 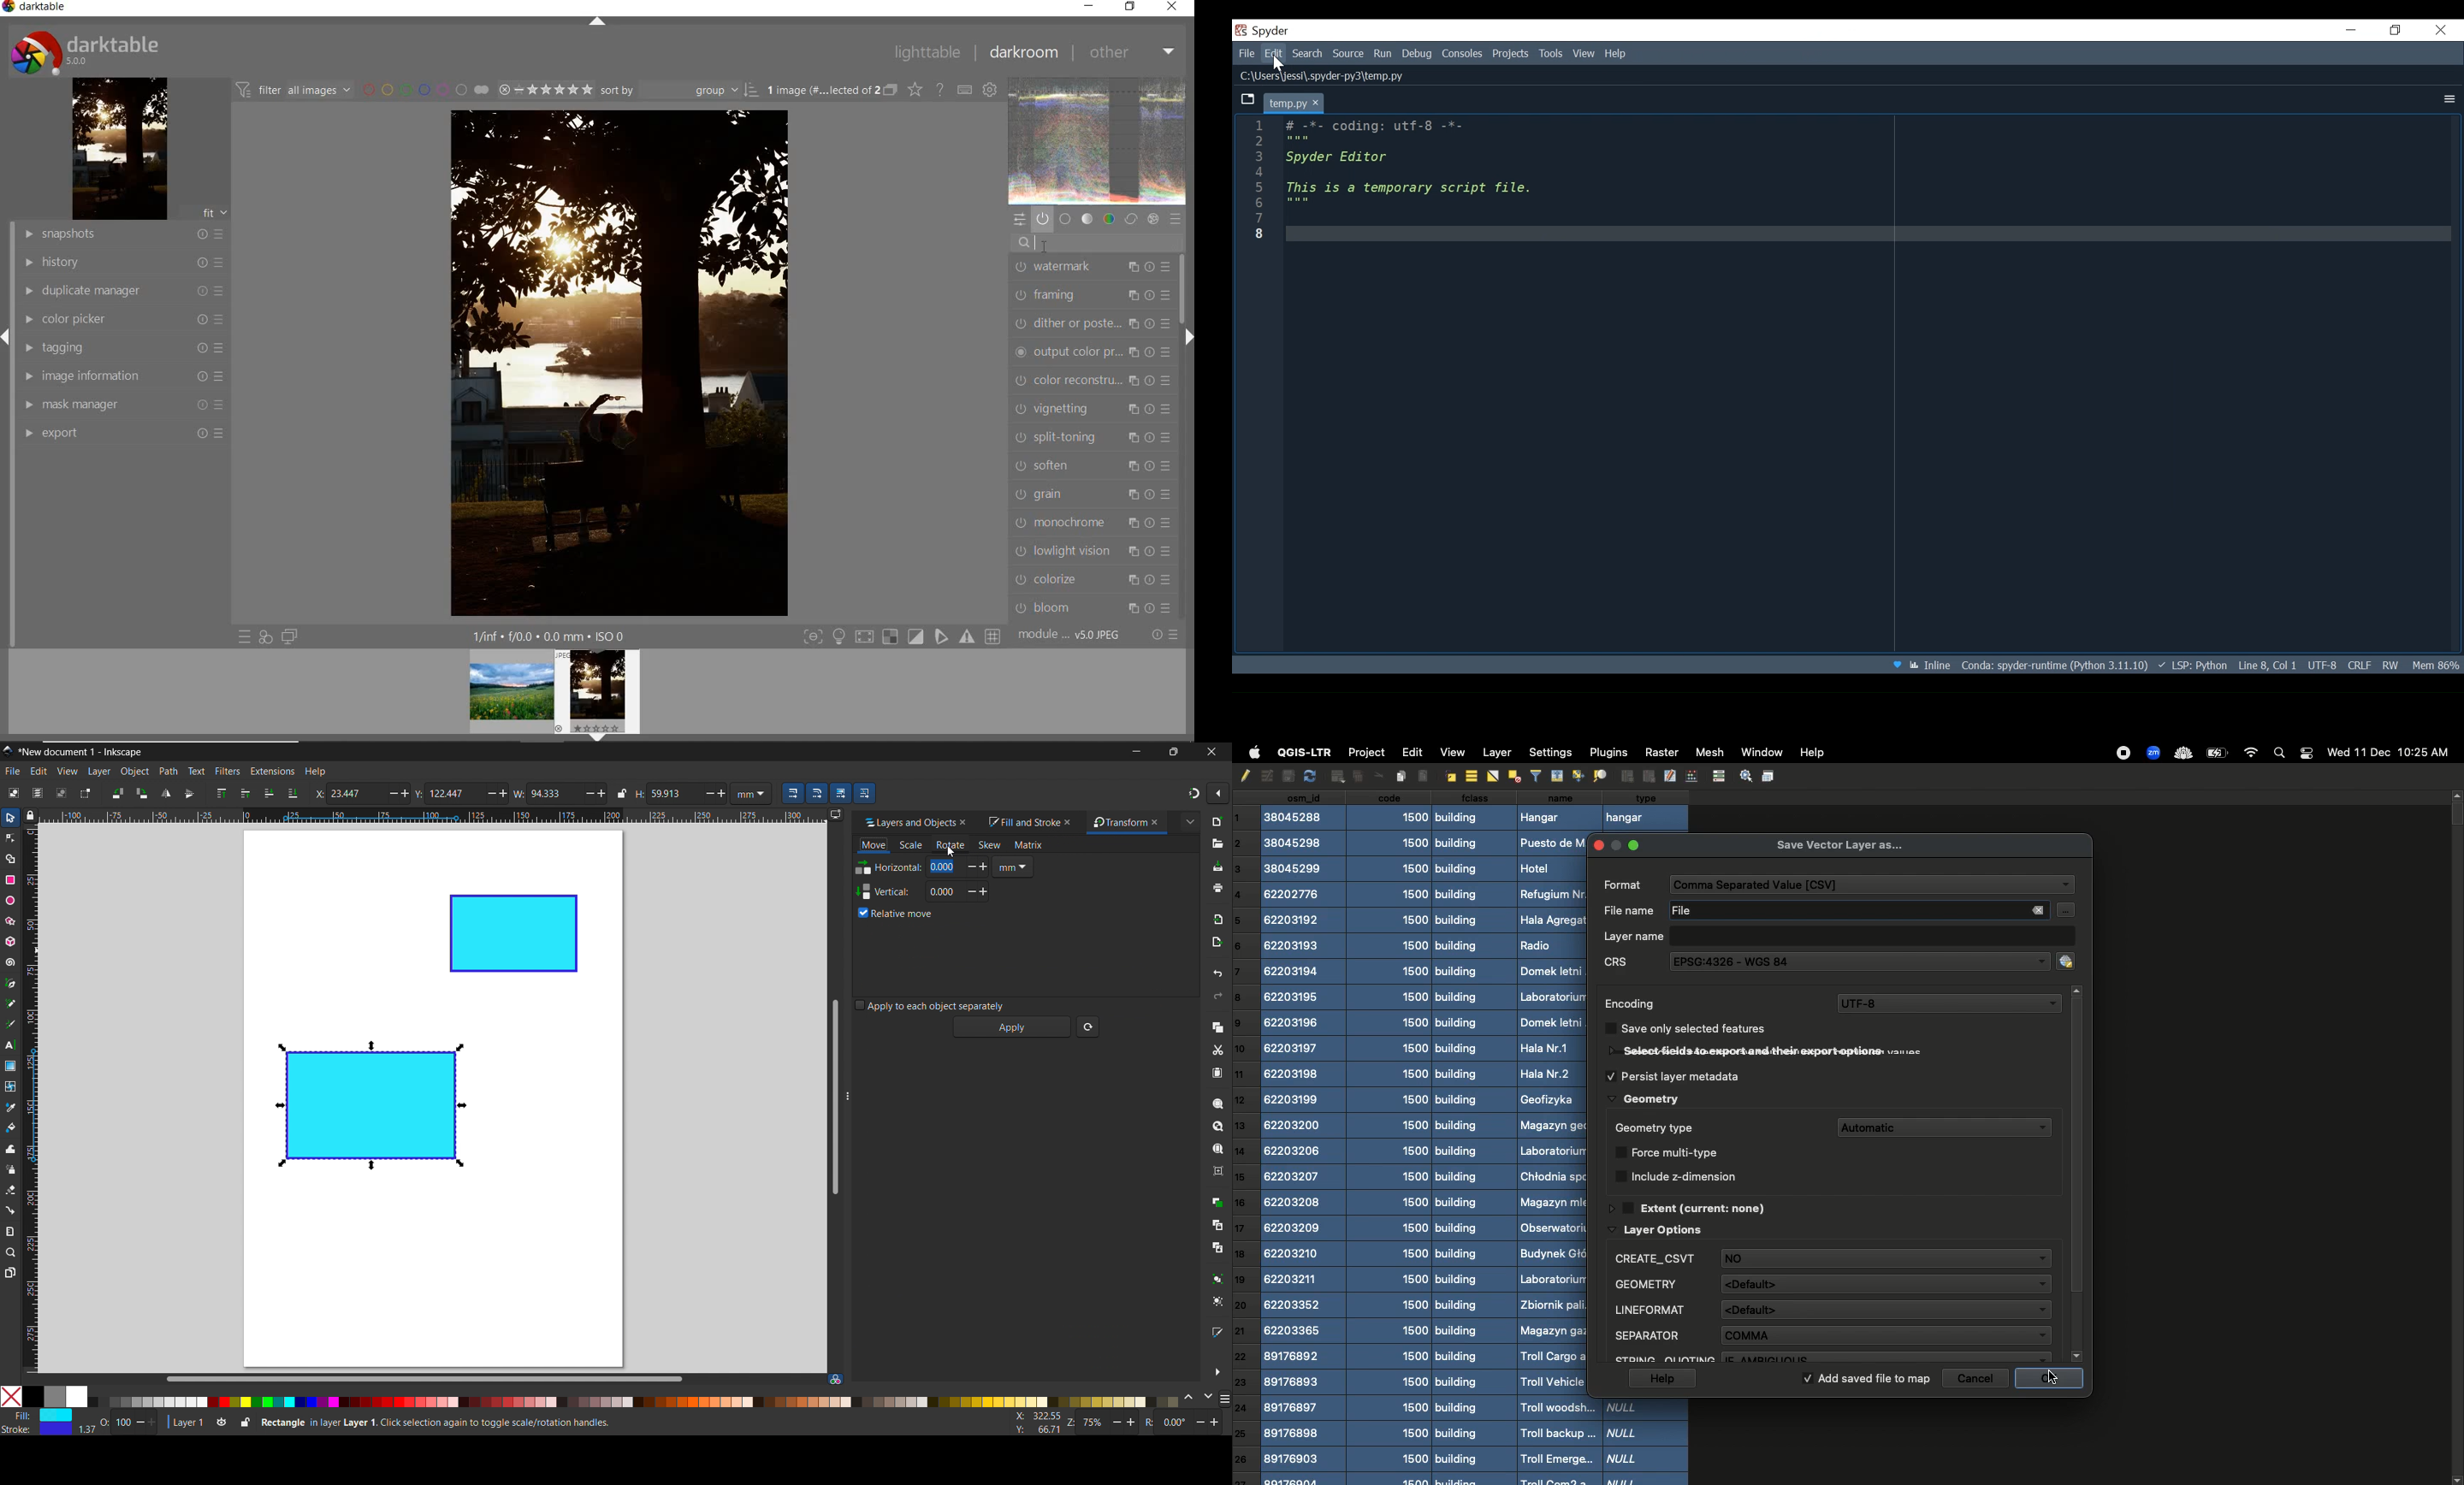 I want to click on lower, so click(x=269, y=793).